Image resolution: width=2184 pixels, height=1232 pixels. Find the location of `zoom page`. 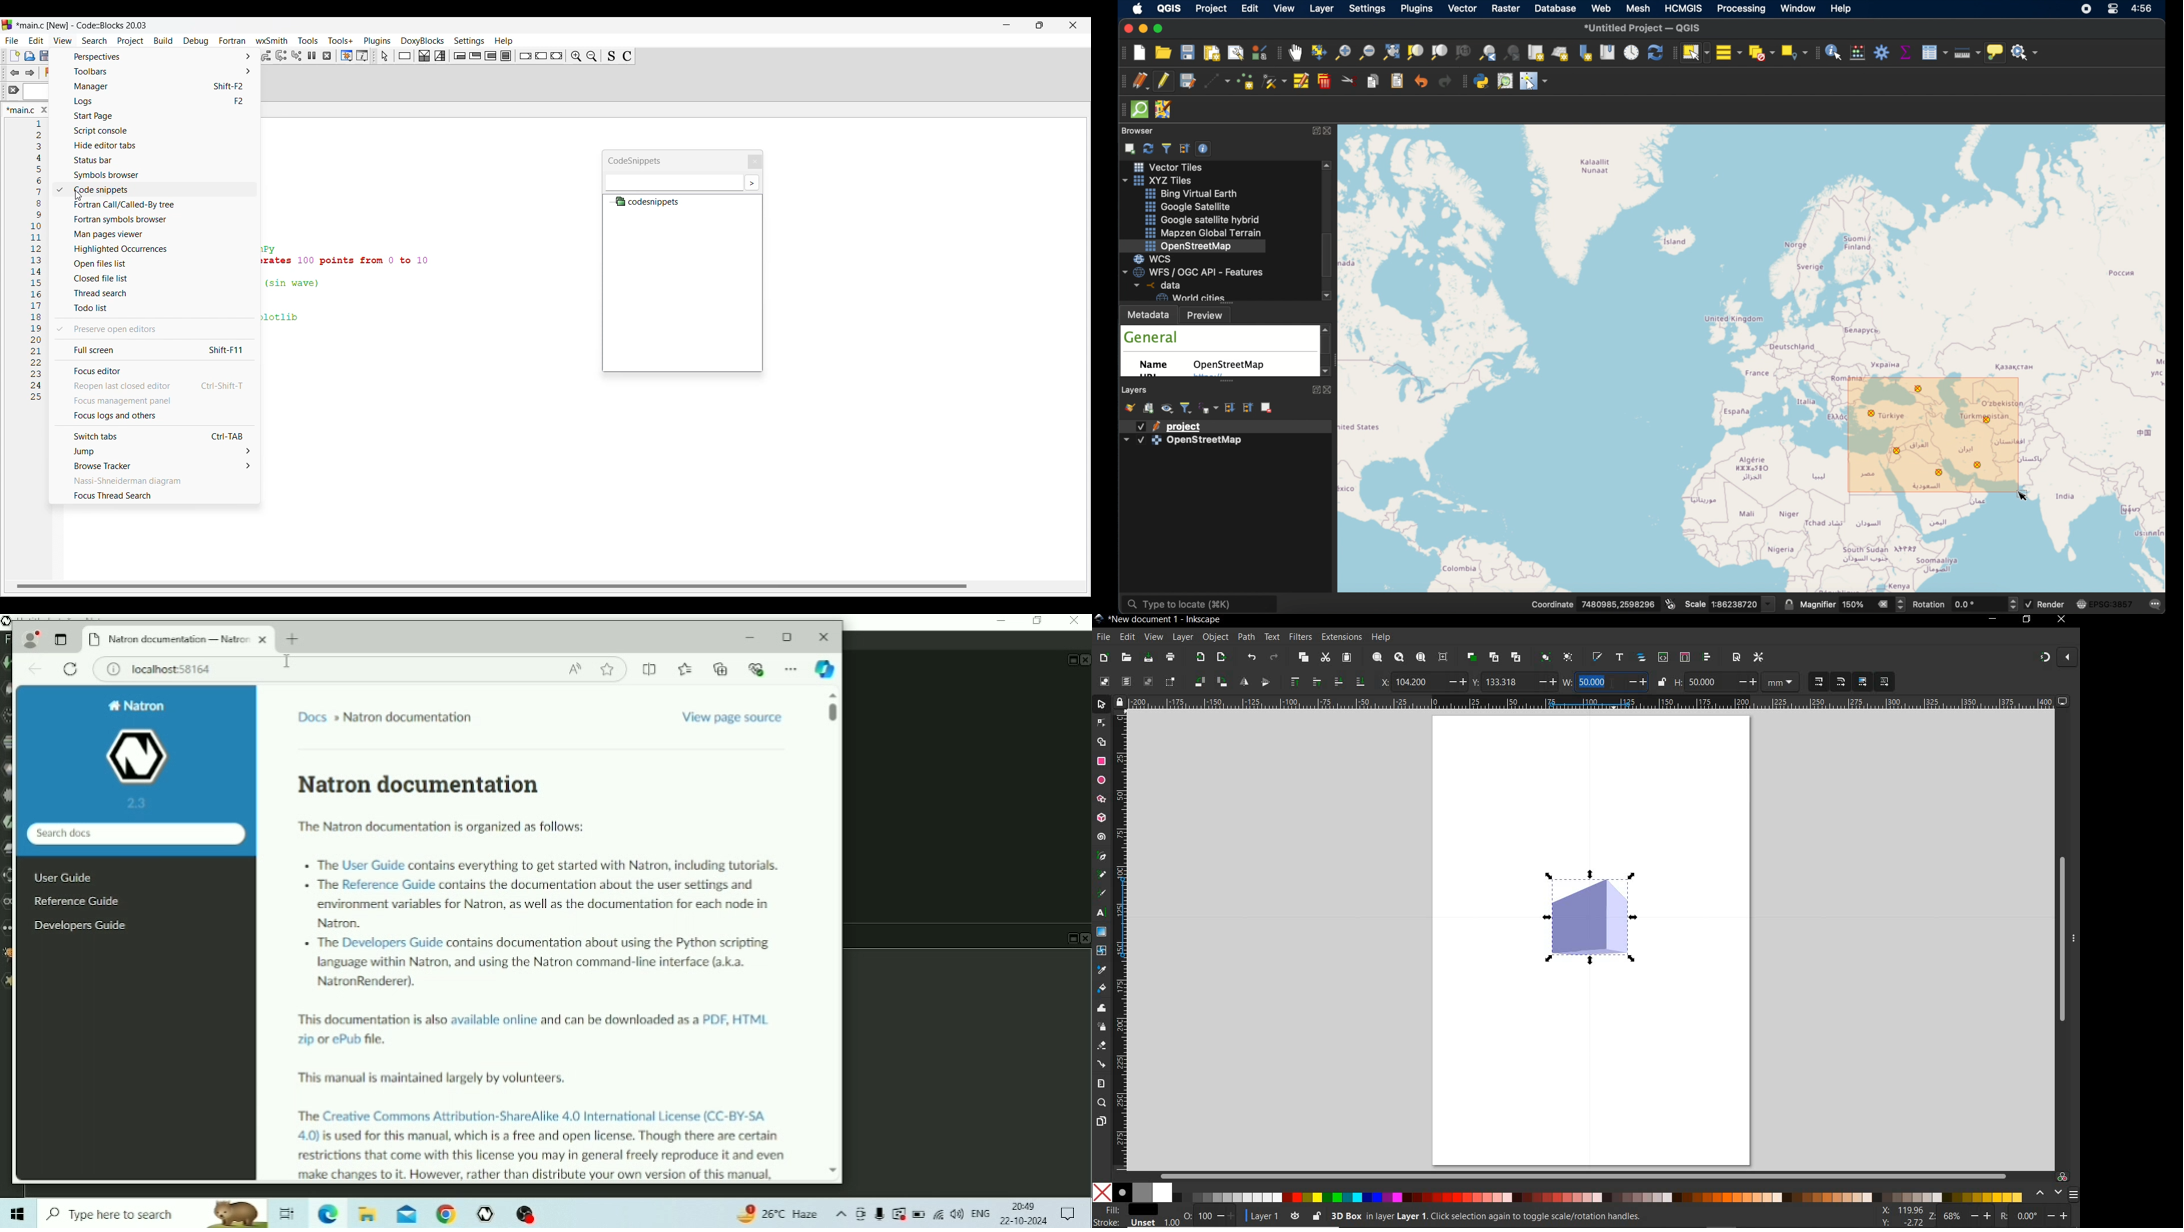

zoom page is located at coordinates (1420, 656).